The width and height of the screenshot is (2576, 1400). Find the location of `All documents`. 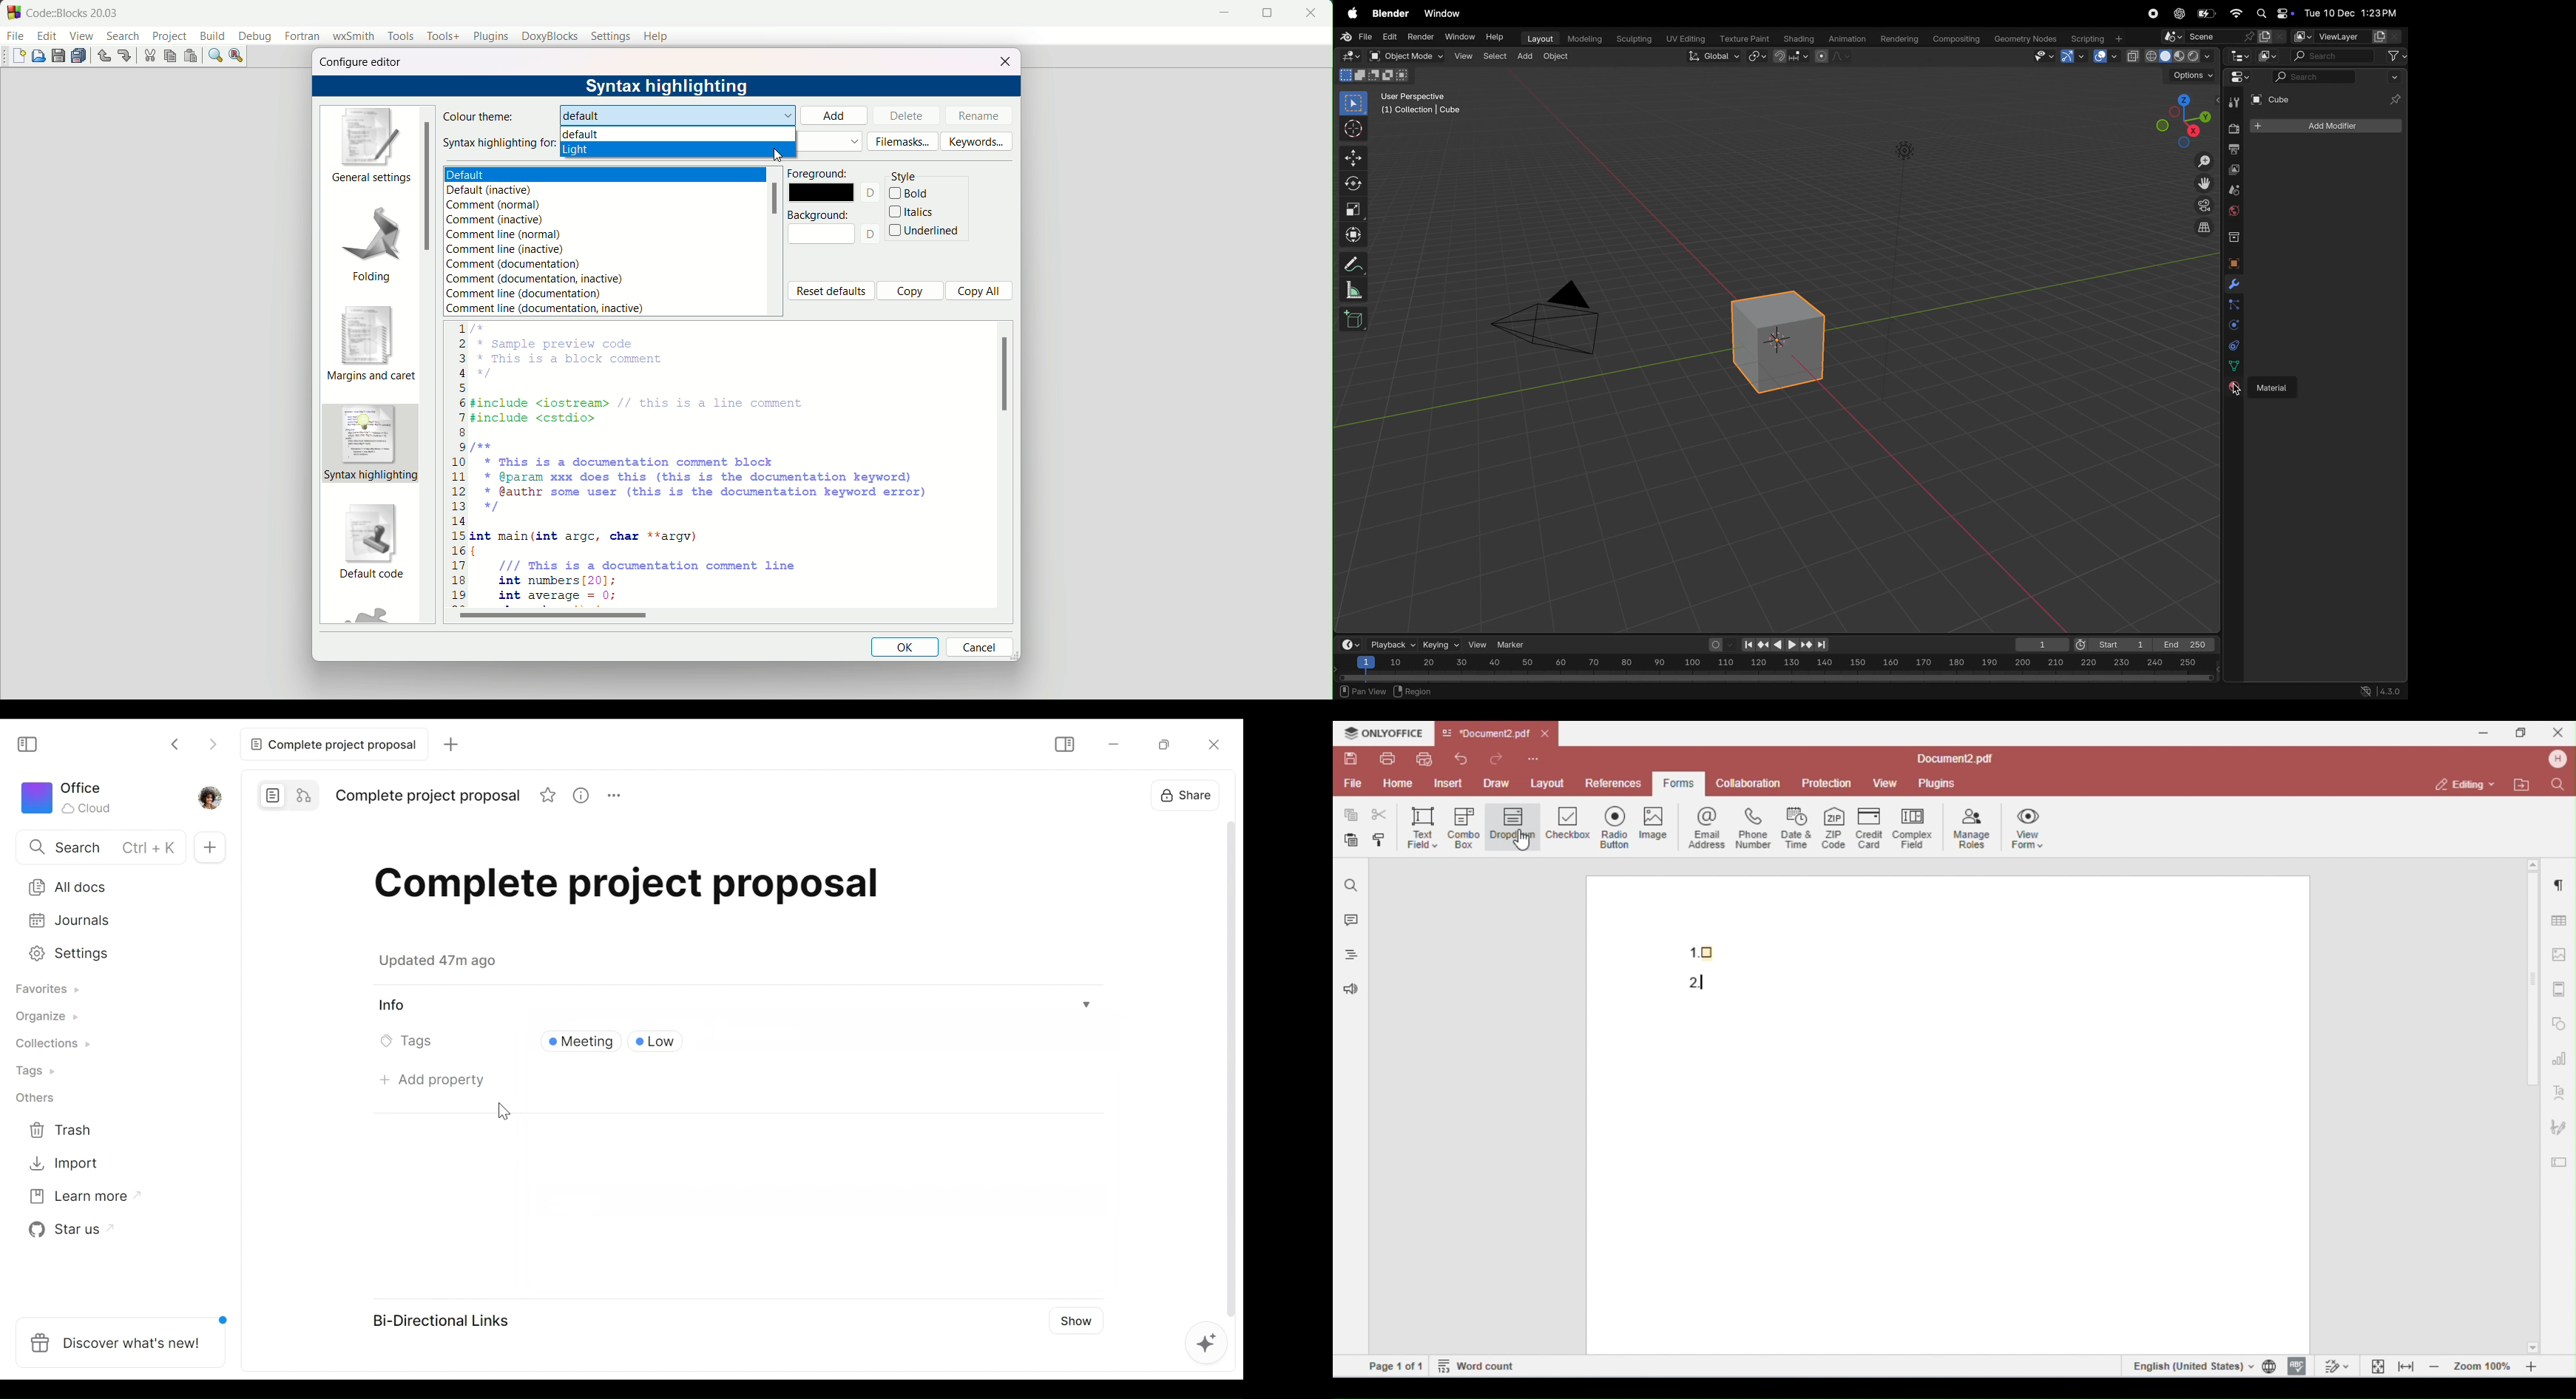

All documents is located at coordinates (111, 885).